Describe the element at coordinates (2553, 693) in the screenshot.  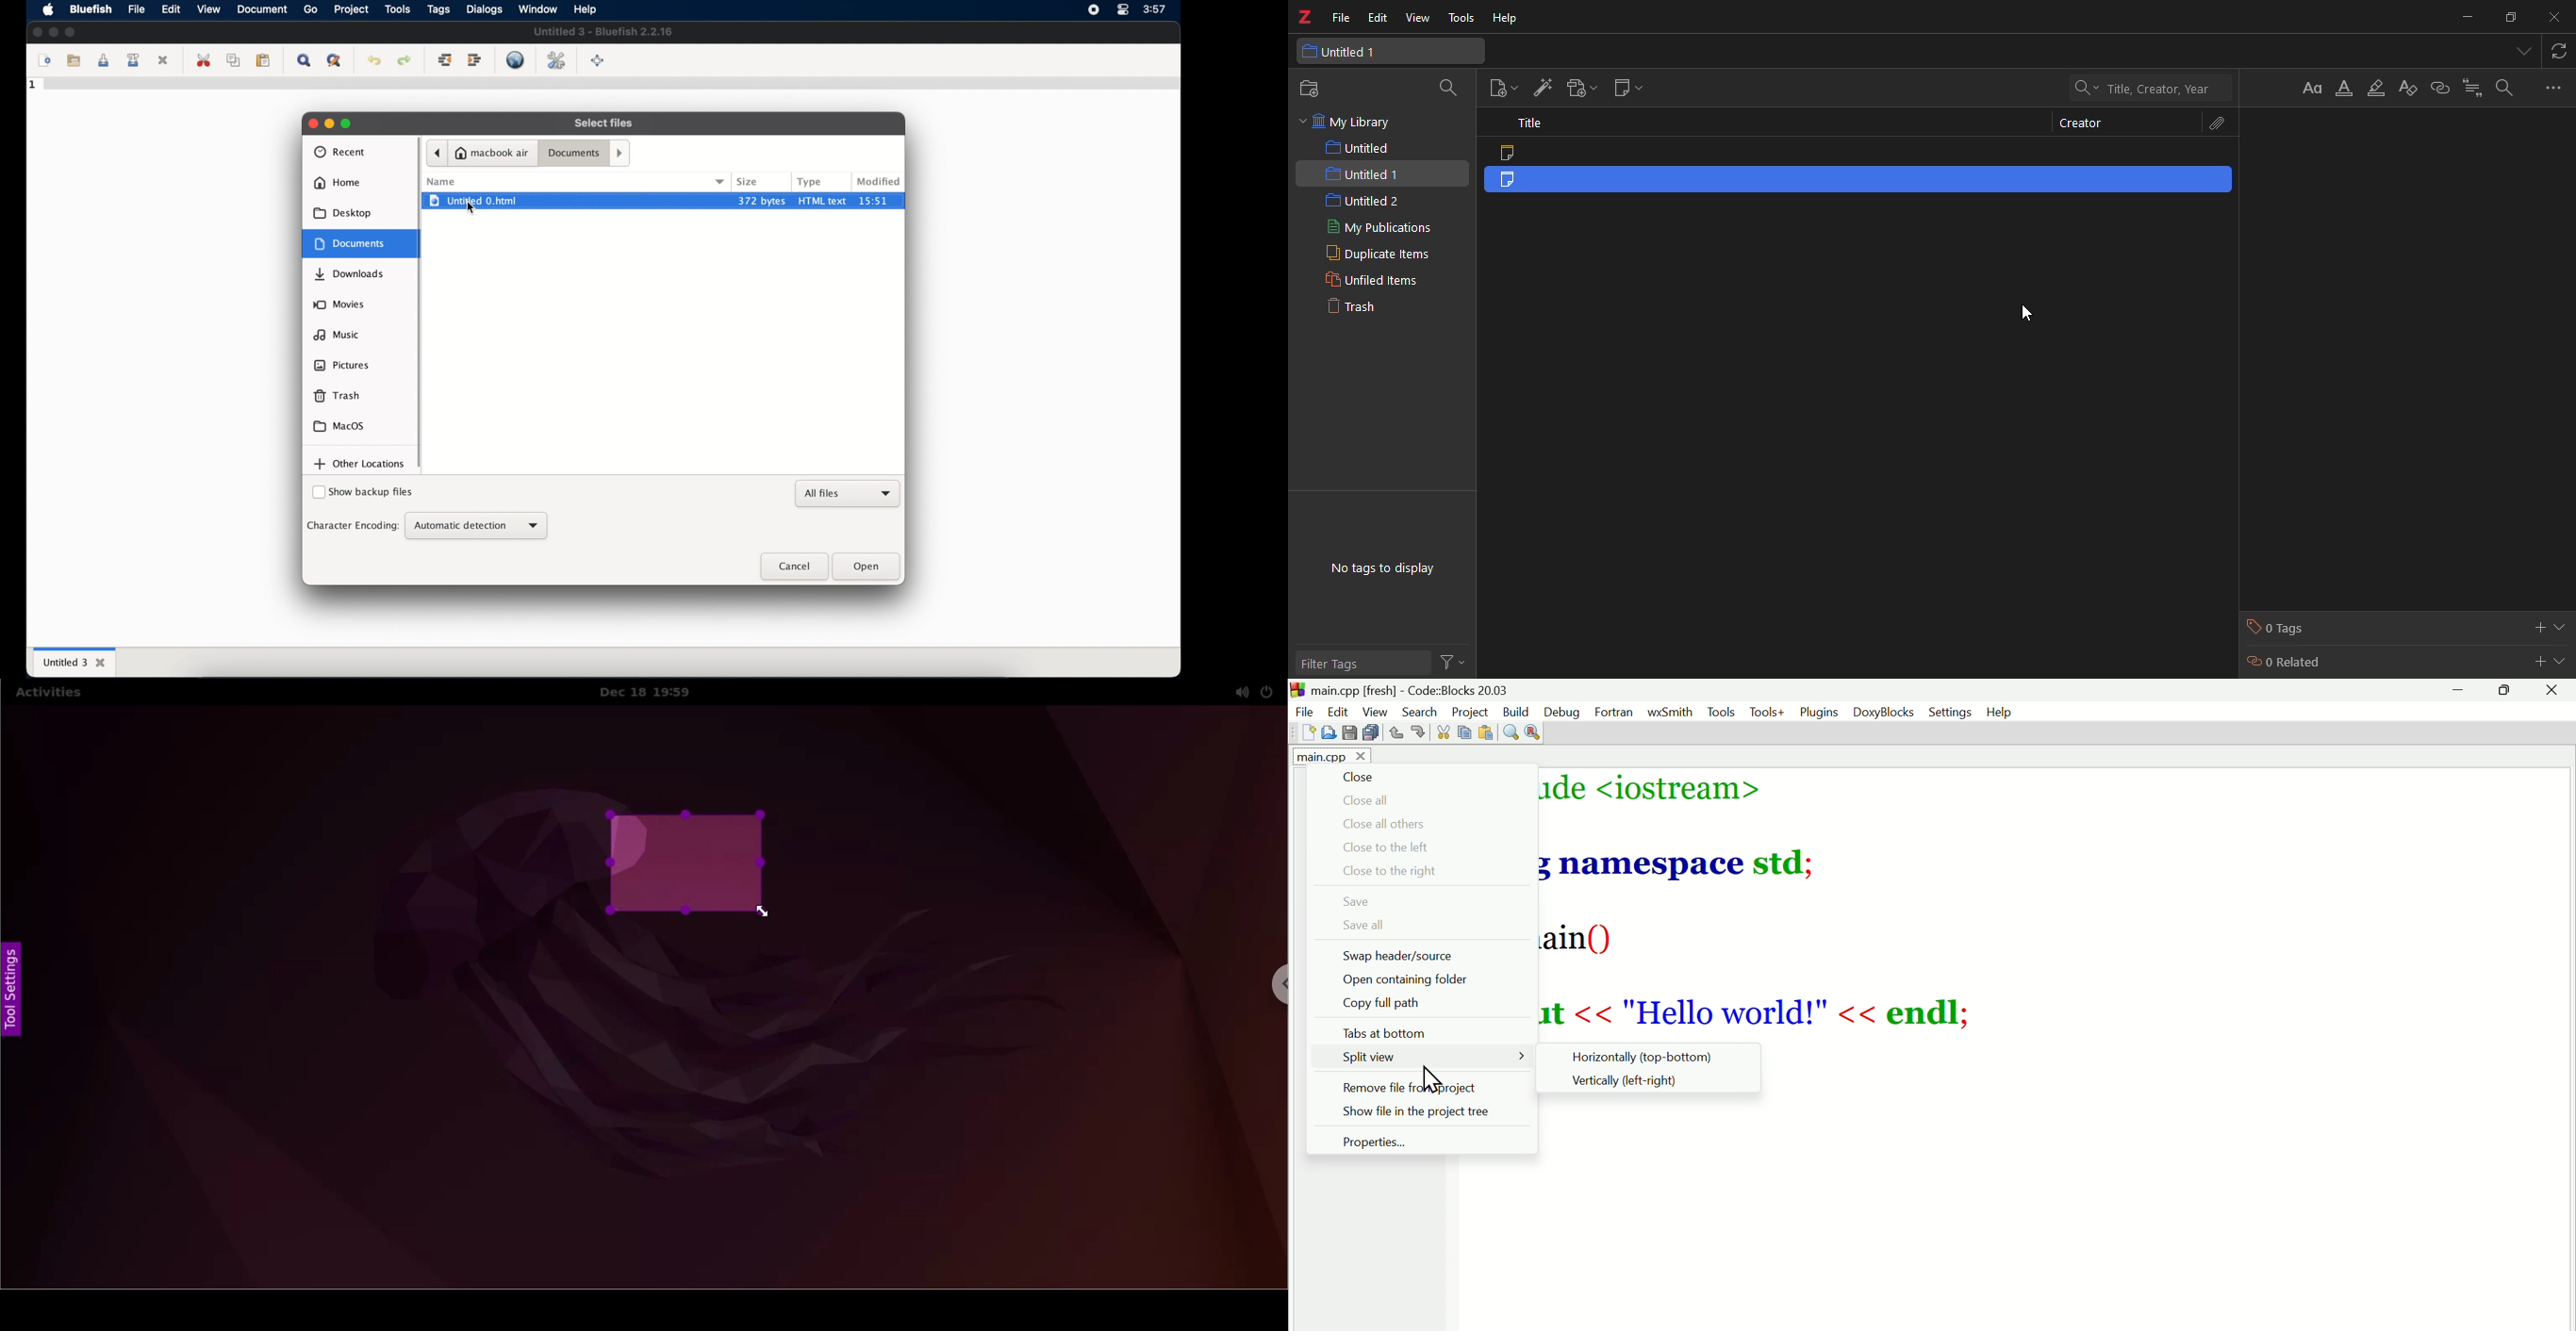
I see `Close` at that location.